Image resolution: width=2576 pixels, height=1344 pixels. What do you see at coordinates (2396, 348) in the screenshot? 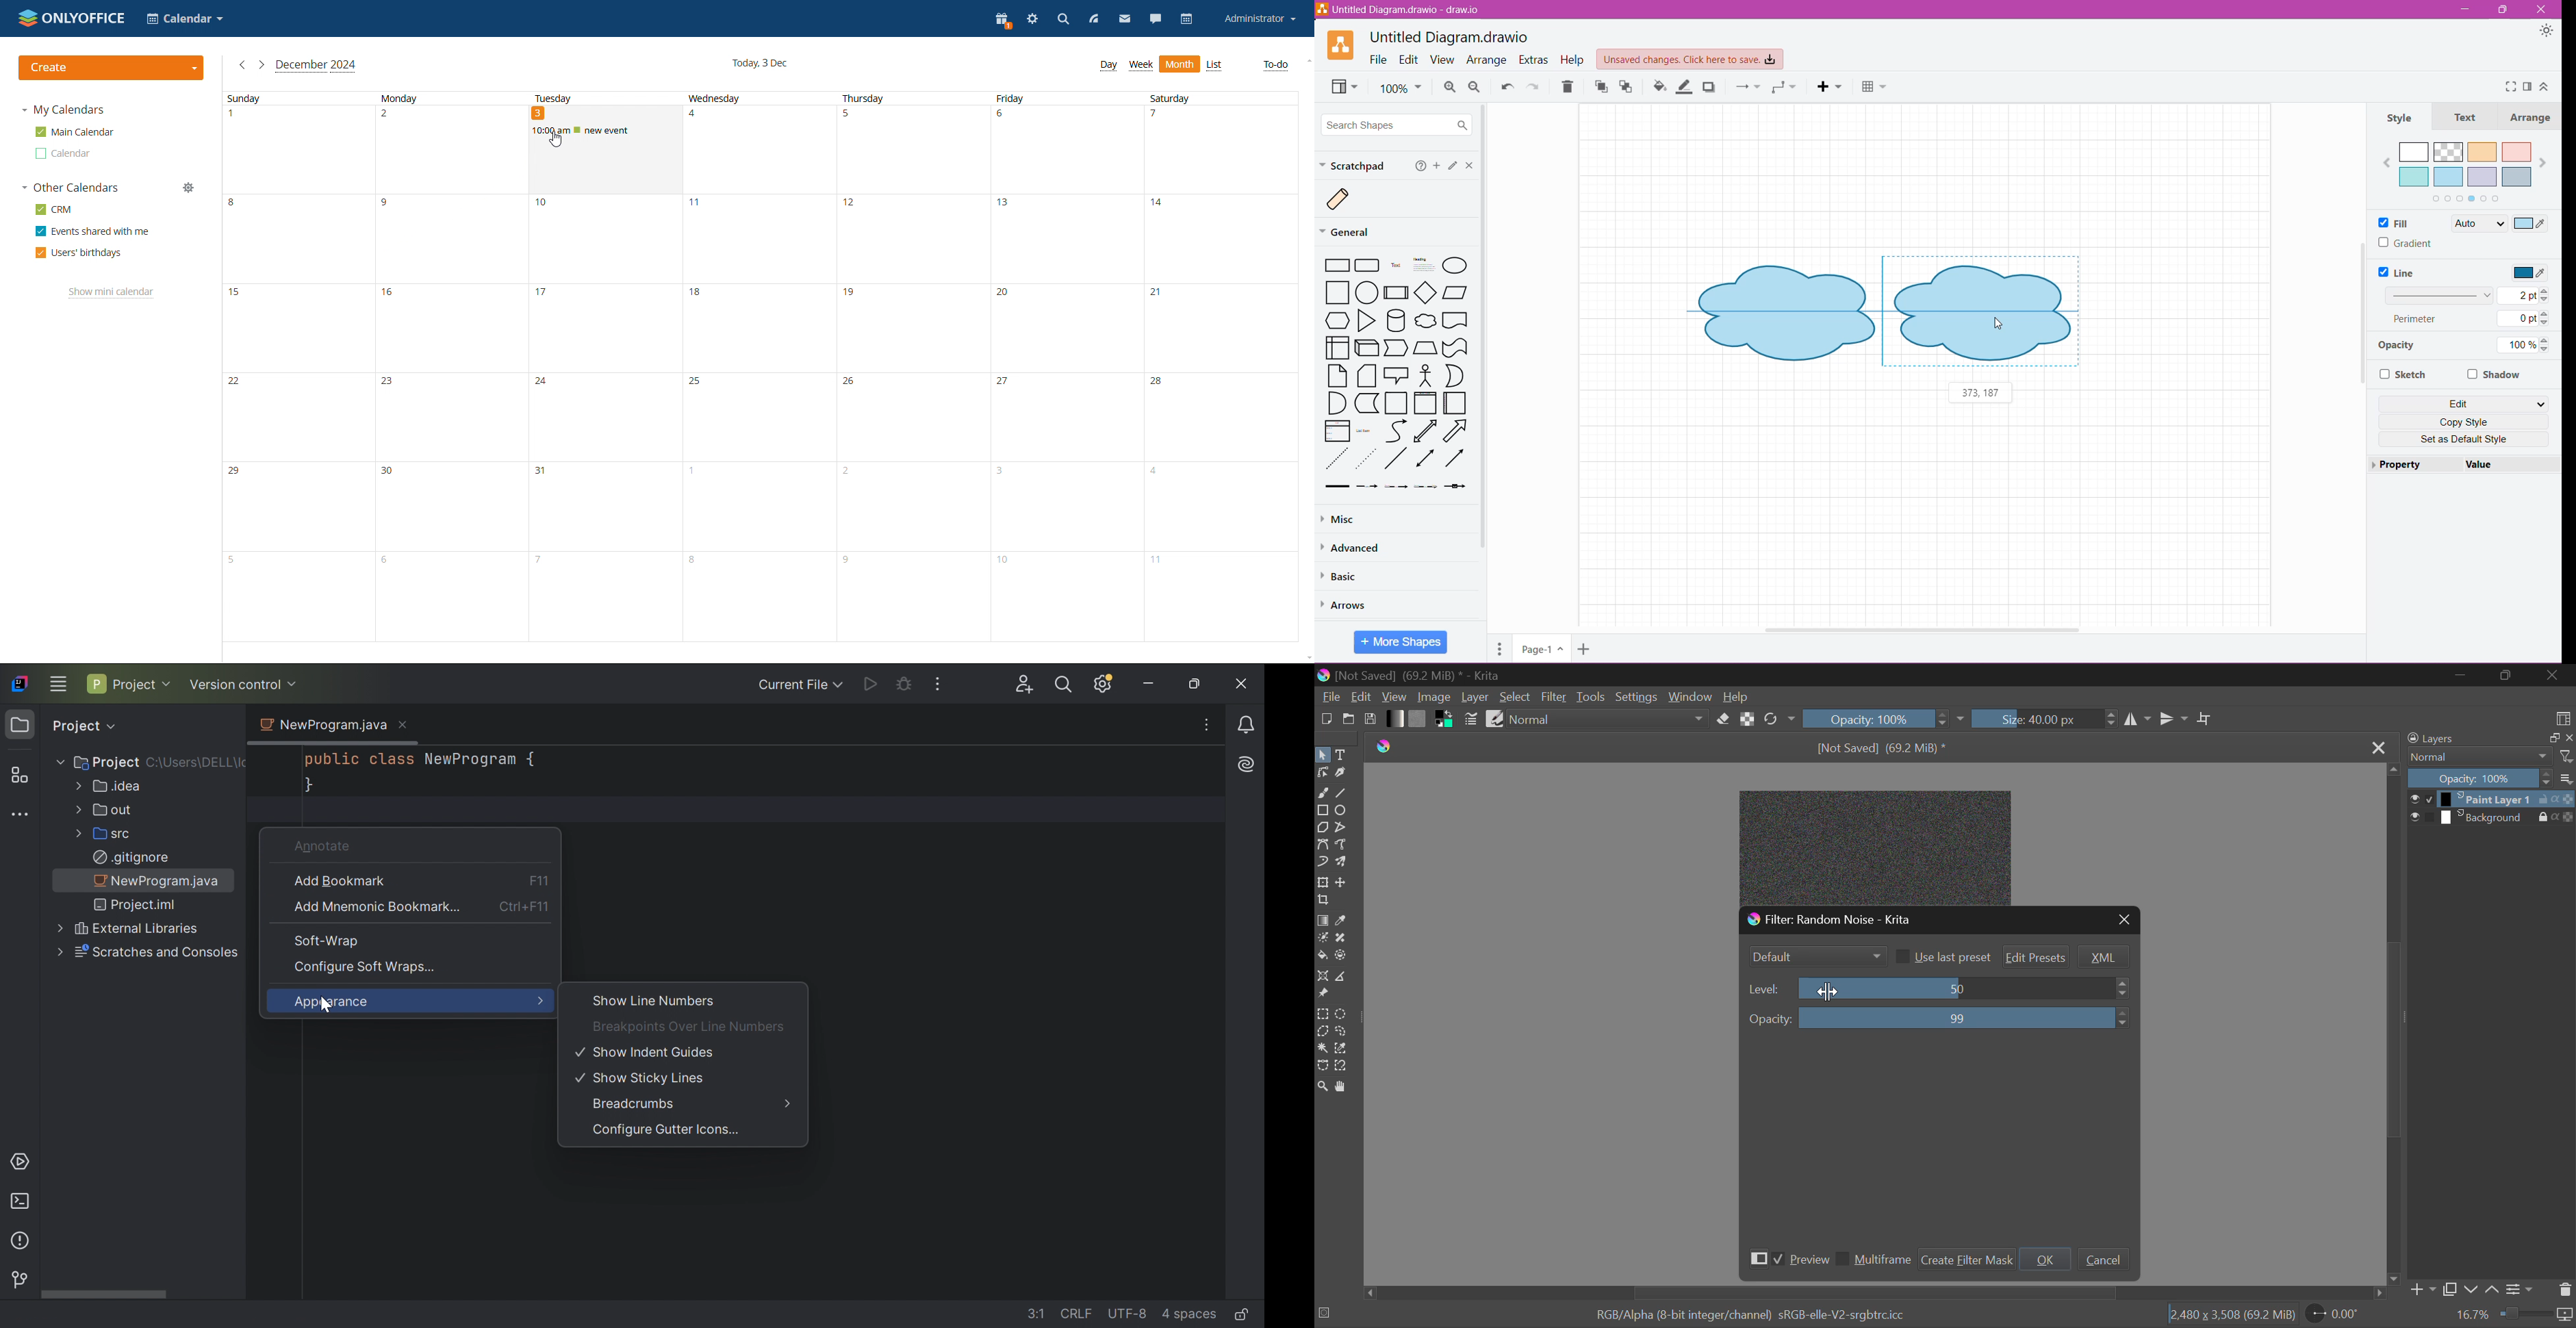
I see `Opacity` at bounding box center [2396, 348].